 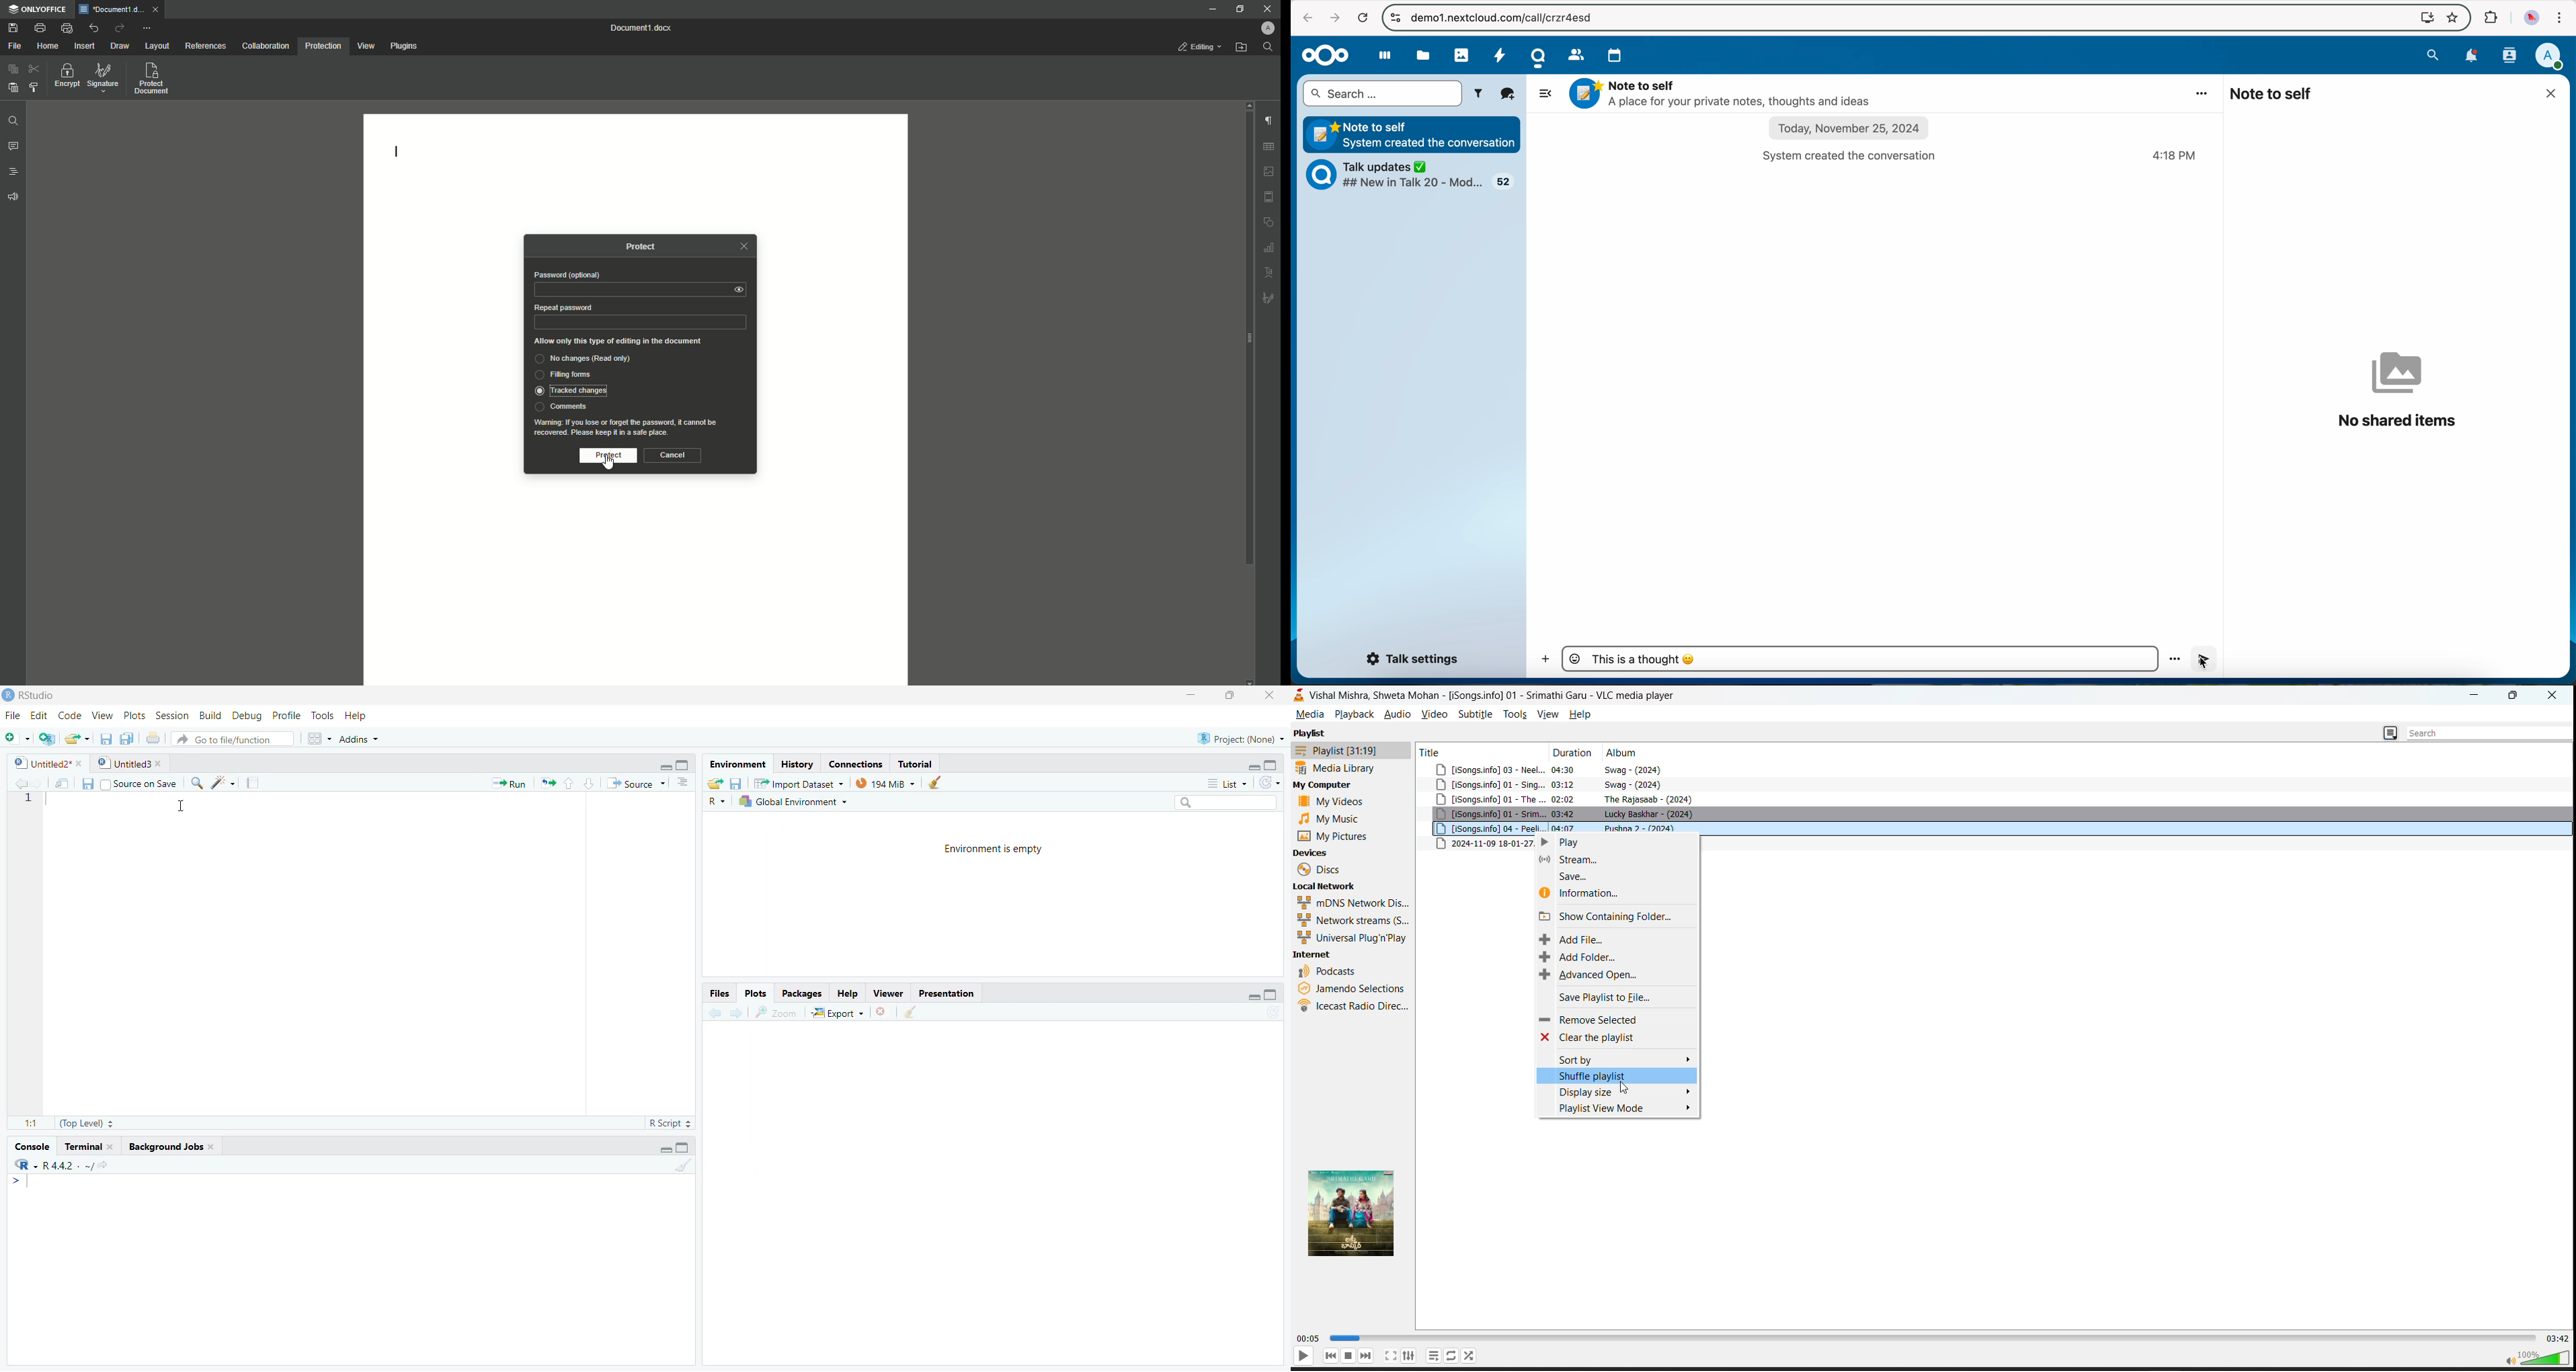 What do you see at coordinates (51, 764) in the screenshot?
I see `Untitled2` at bounding box center [51, 764].